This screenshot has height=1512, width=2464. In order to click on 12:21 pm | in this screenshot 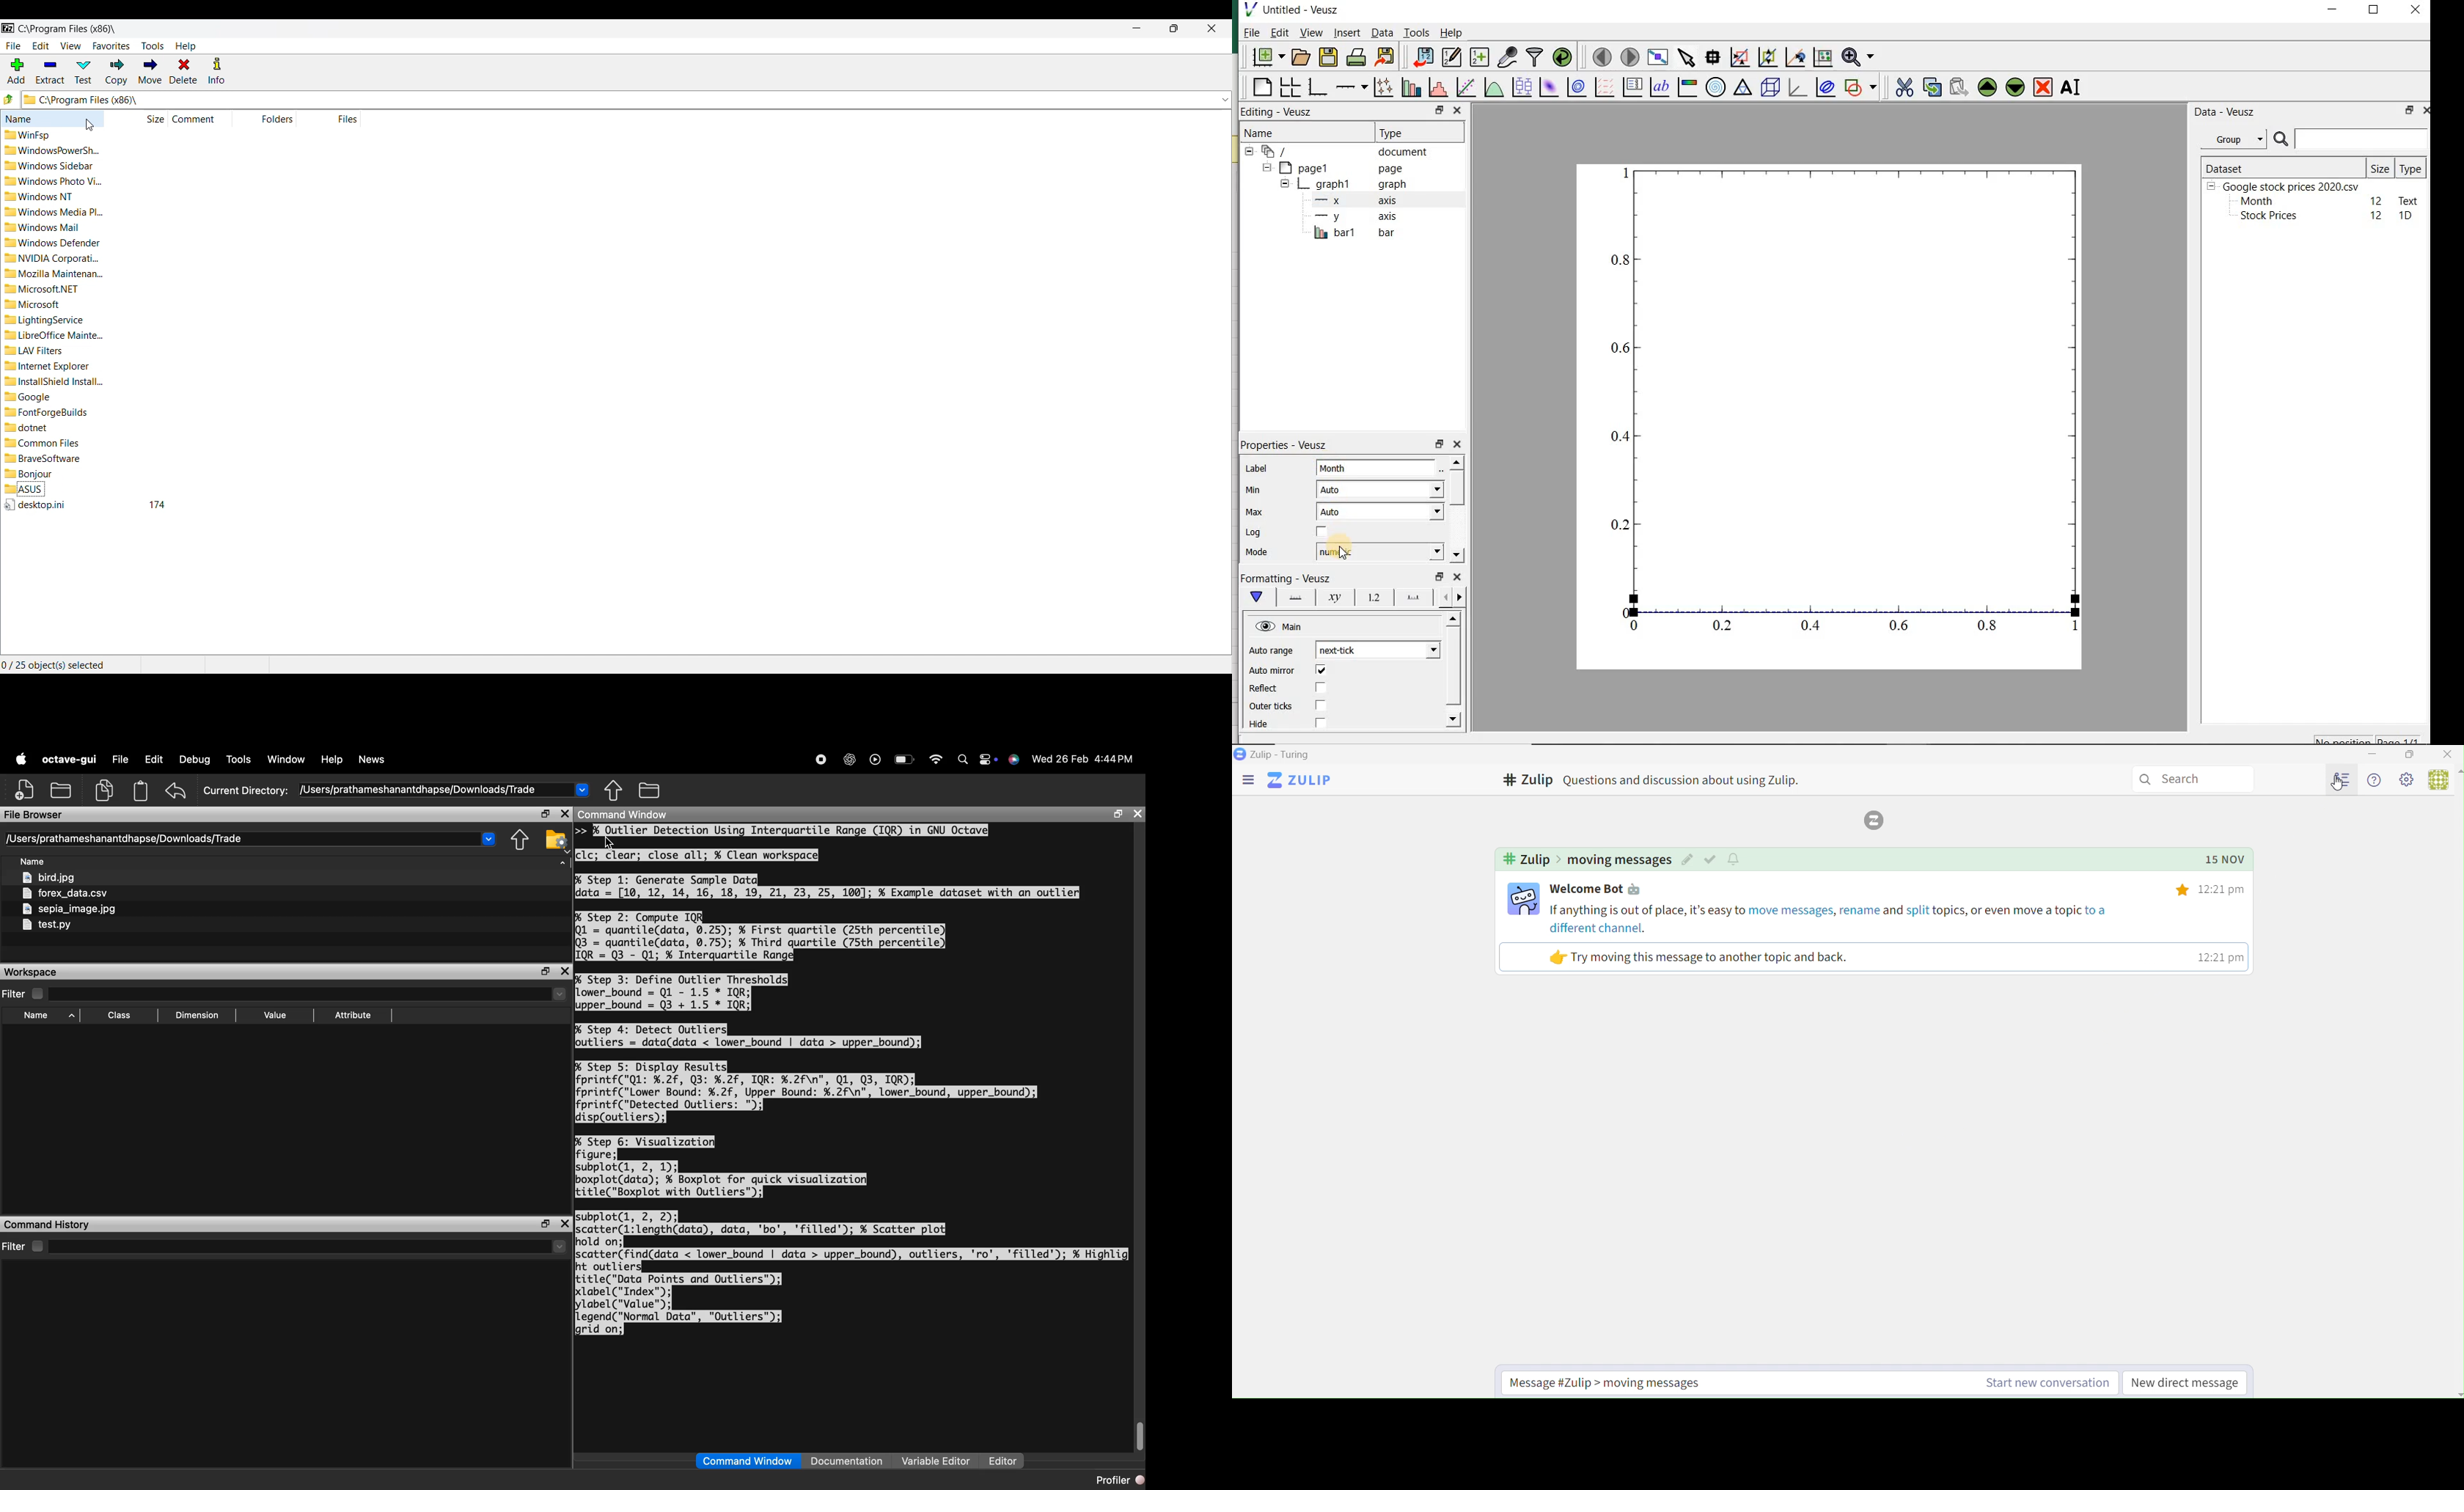, I will do `click(2219, 957)`.